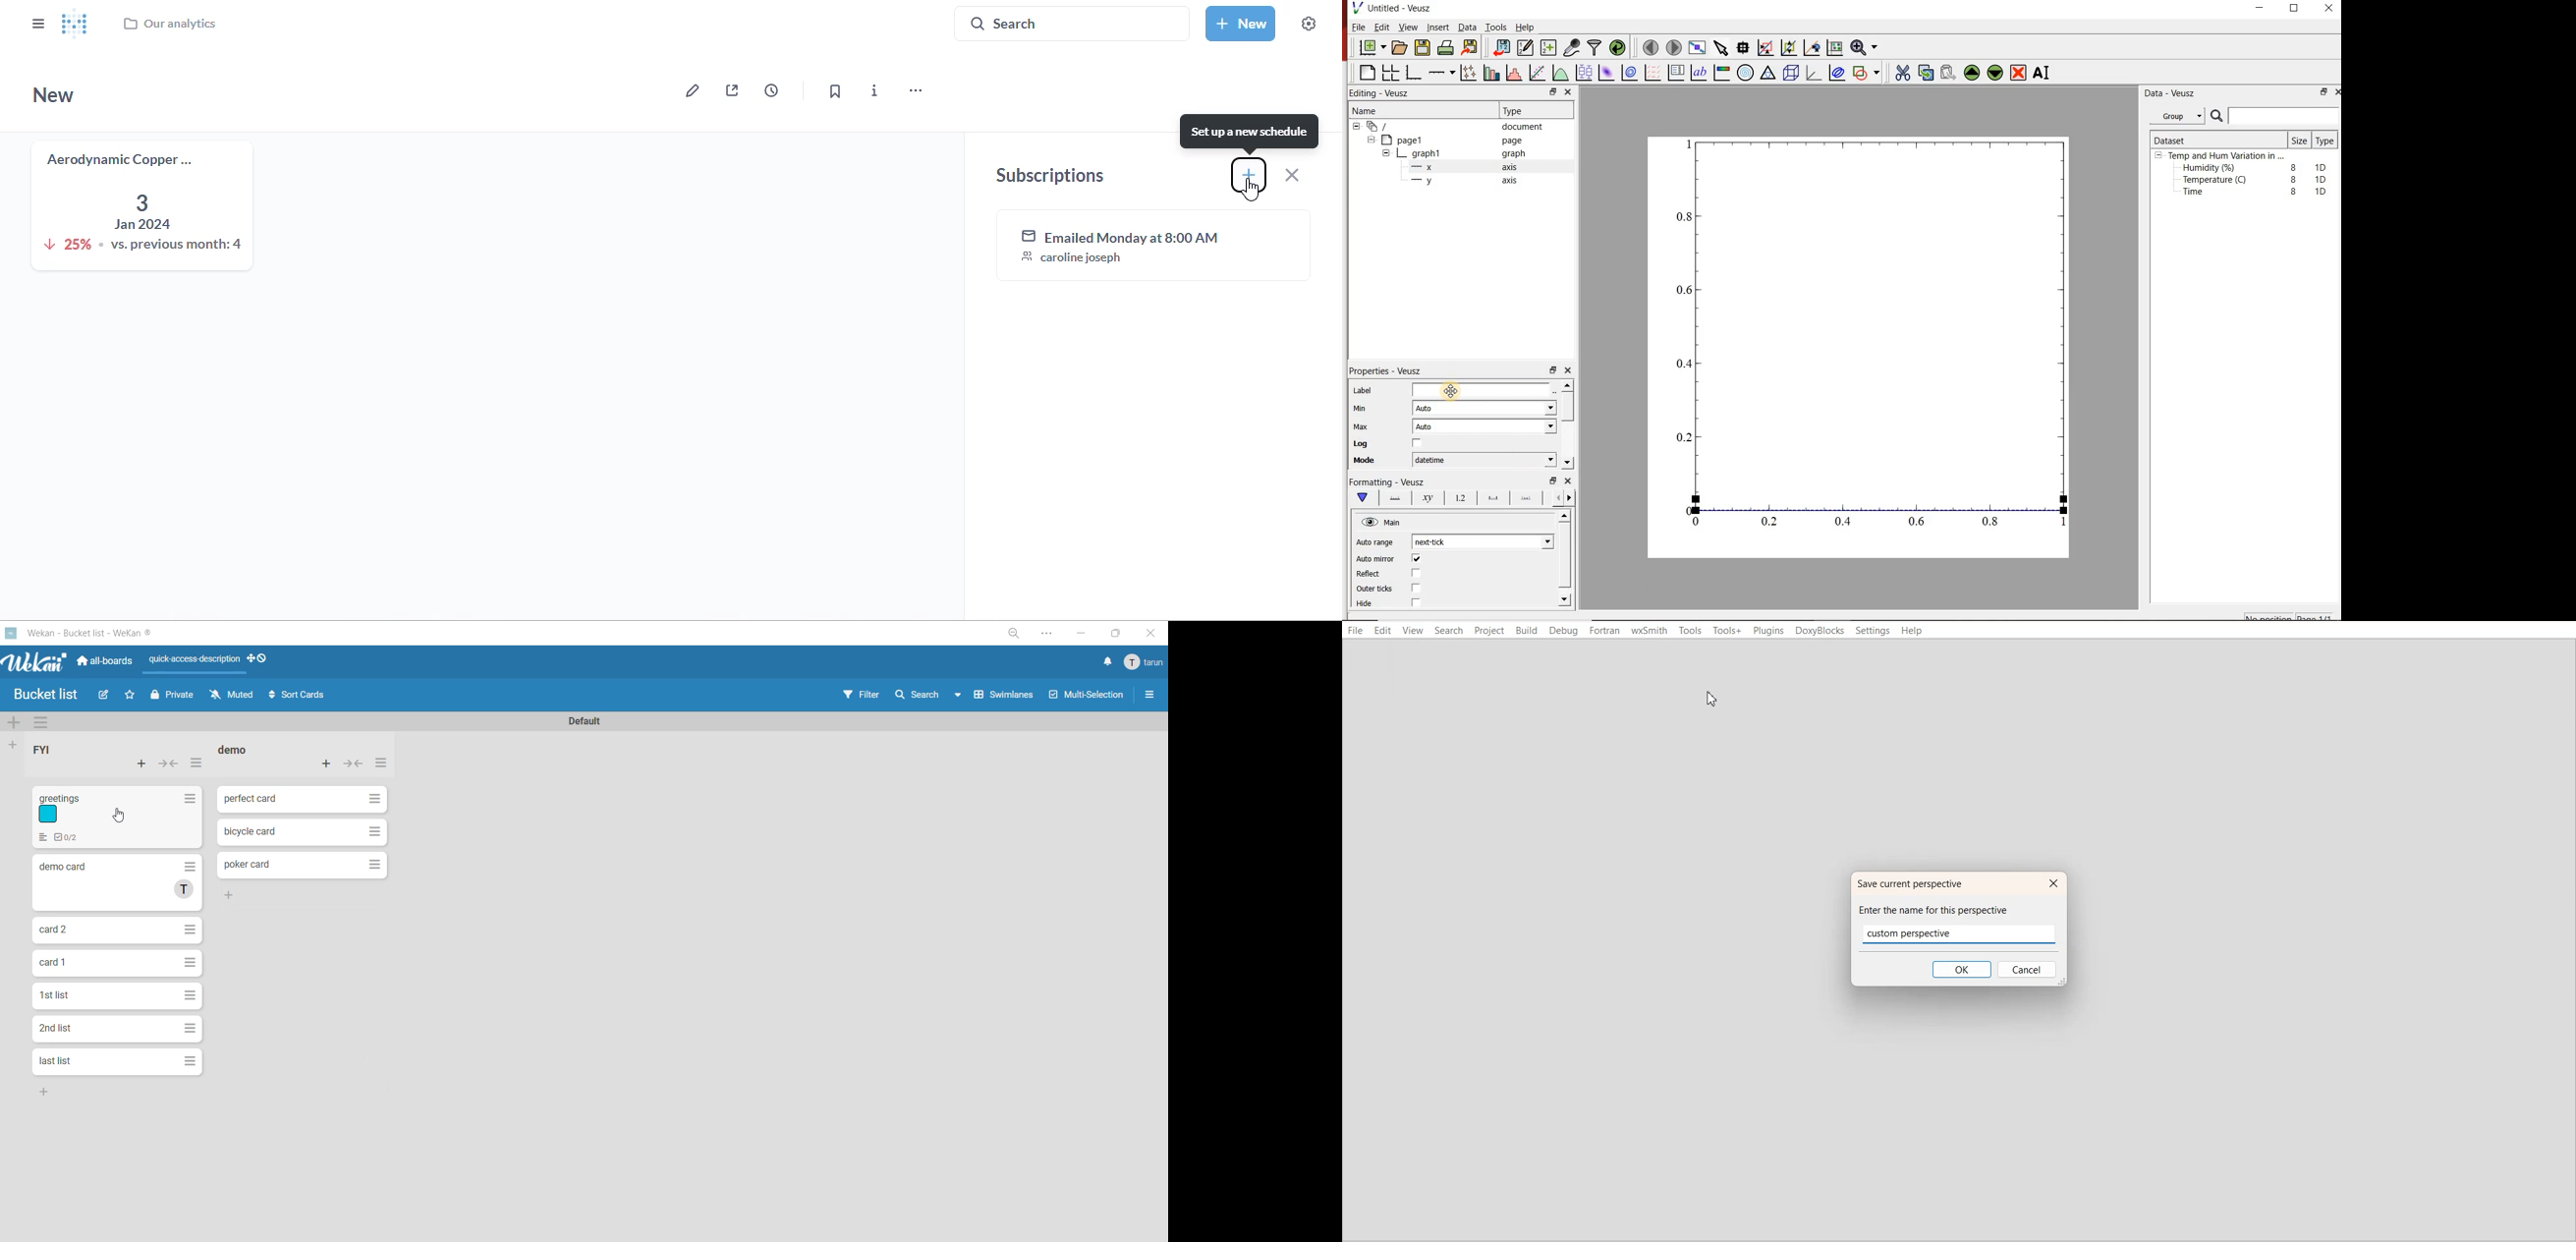 The image size is (2576, 1260). Describe the element at coordinates (1537, 409) in the screenshot. I see `Min dropdown` at that location.